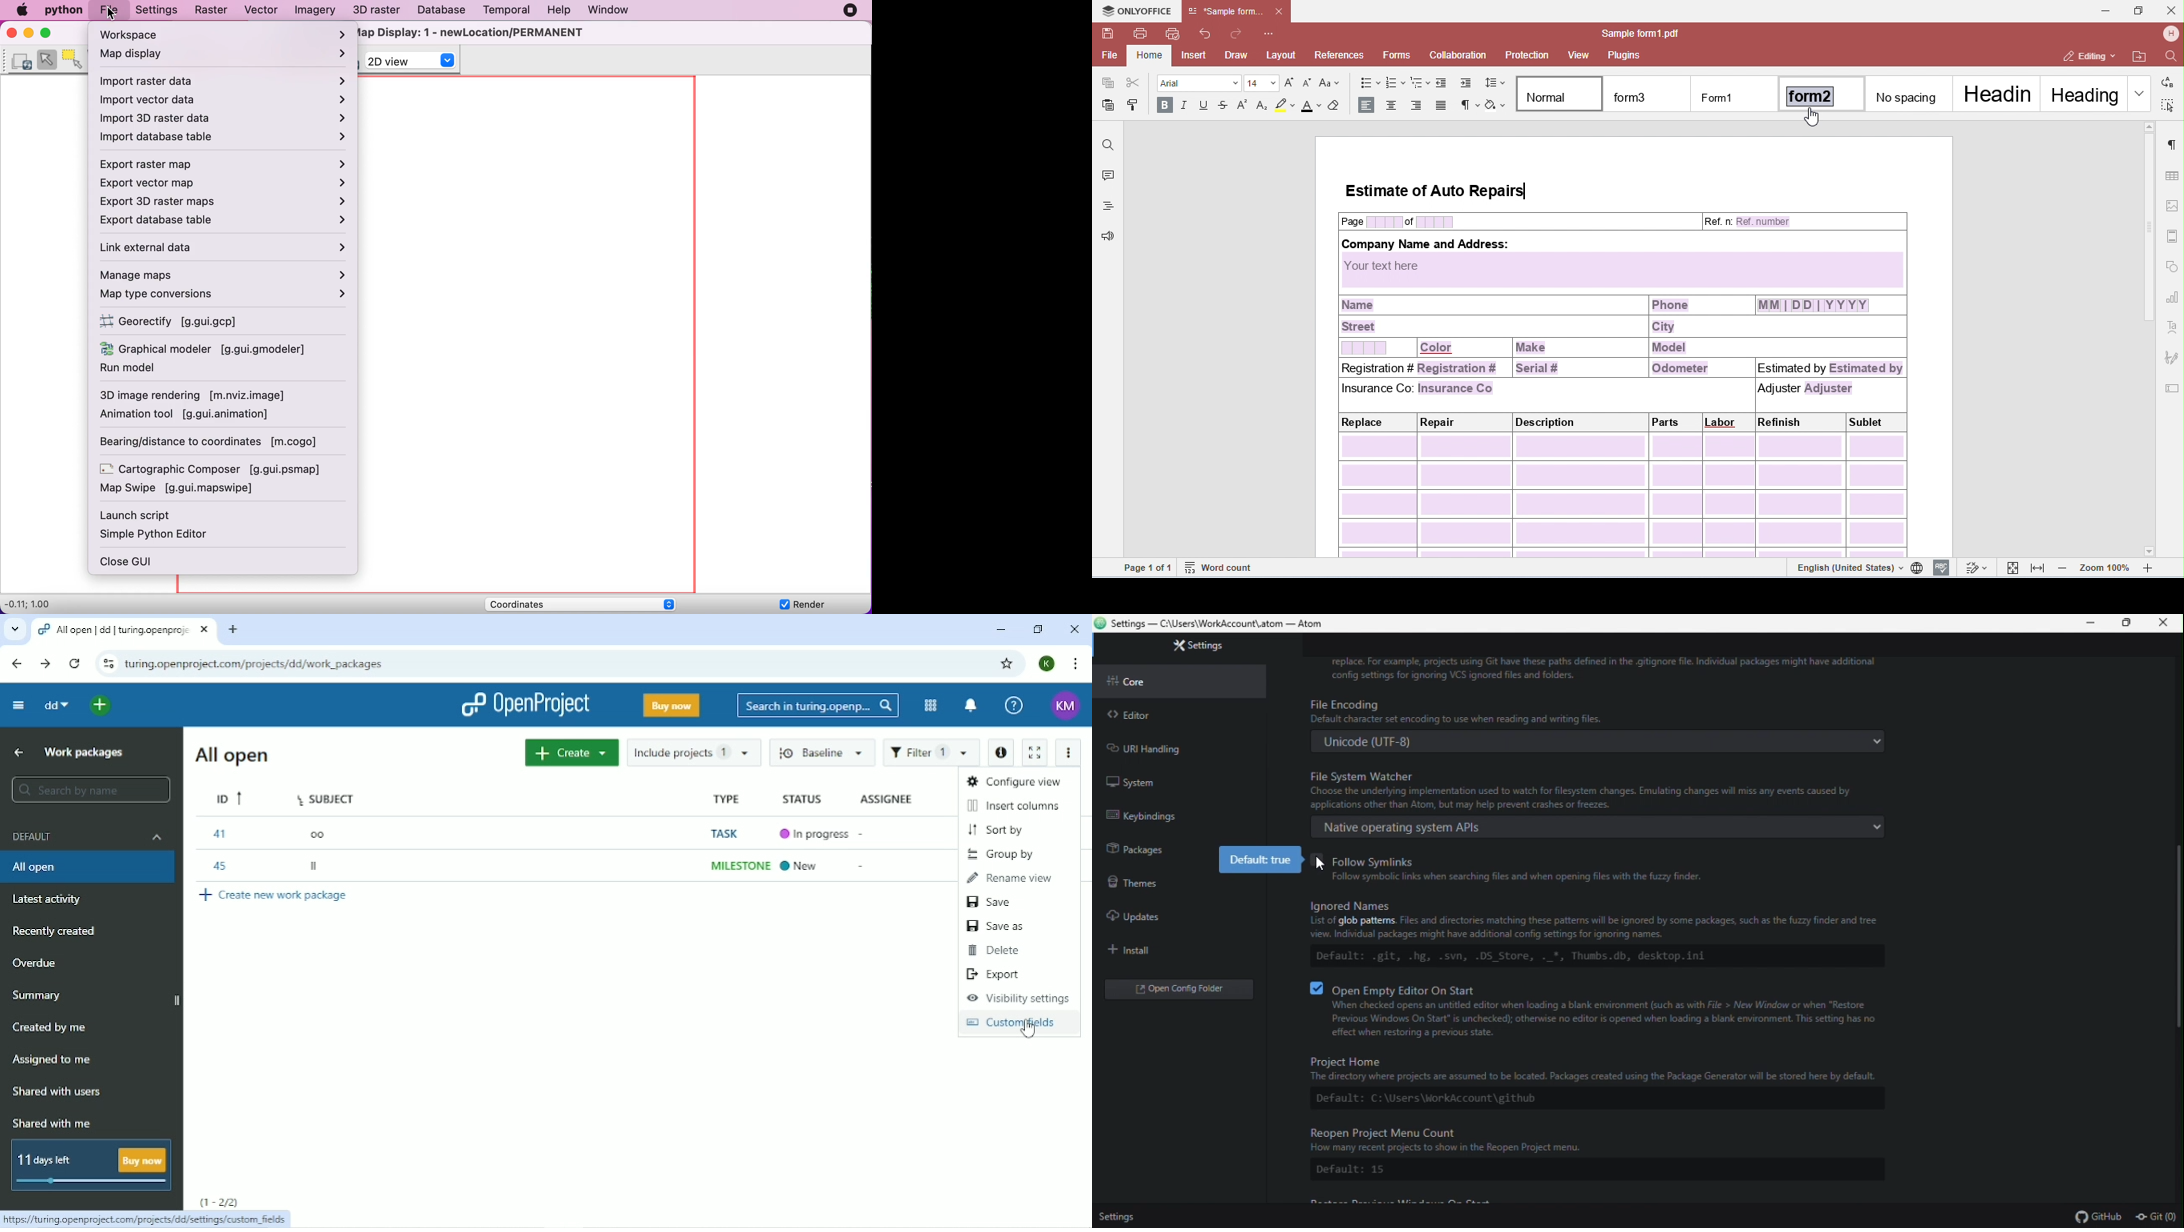 This screenshot has height=1232, width=2184. Describe the element at coordinates (802, 798) in the screenshot. I see `Status` at that location.